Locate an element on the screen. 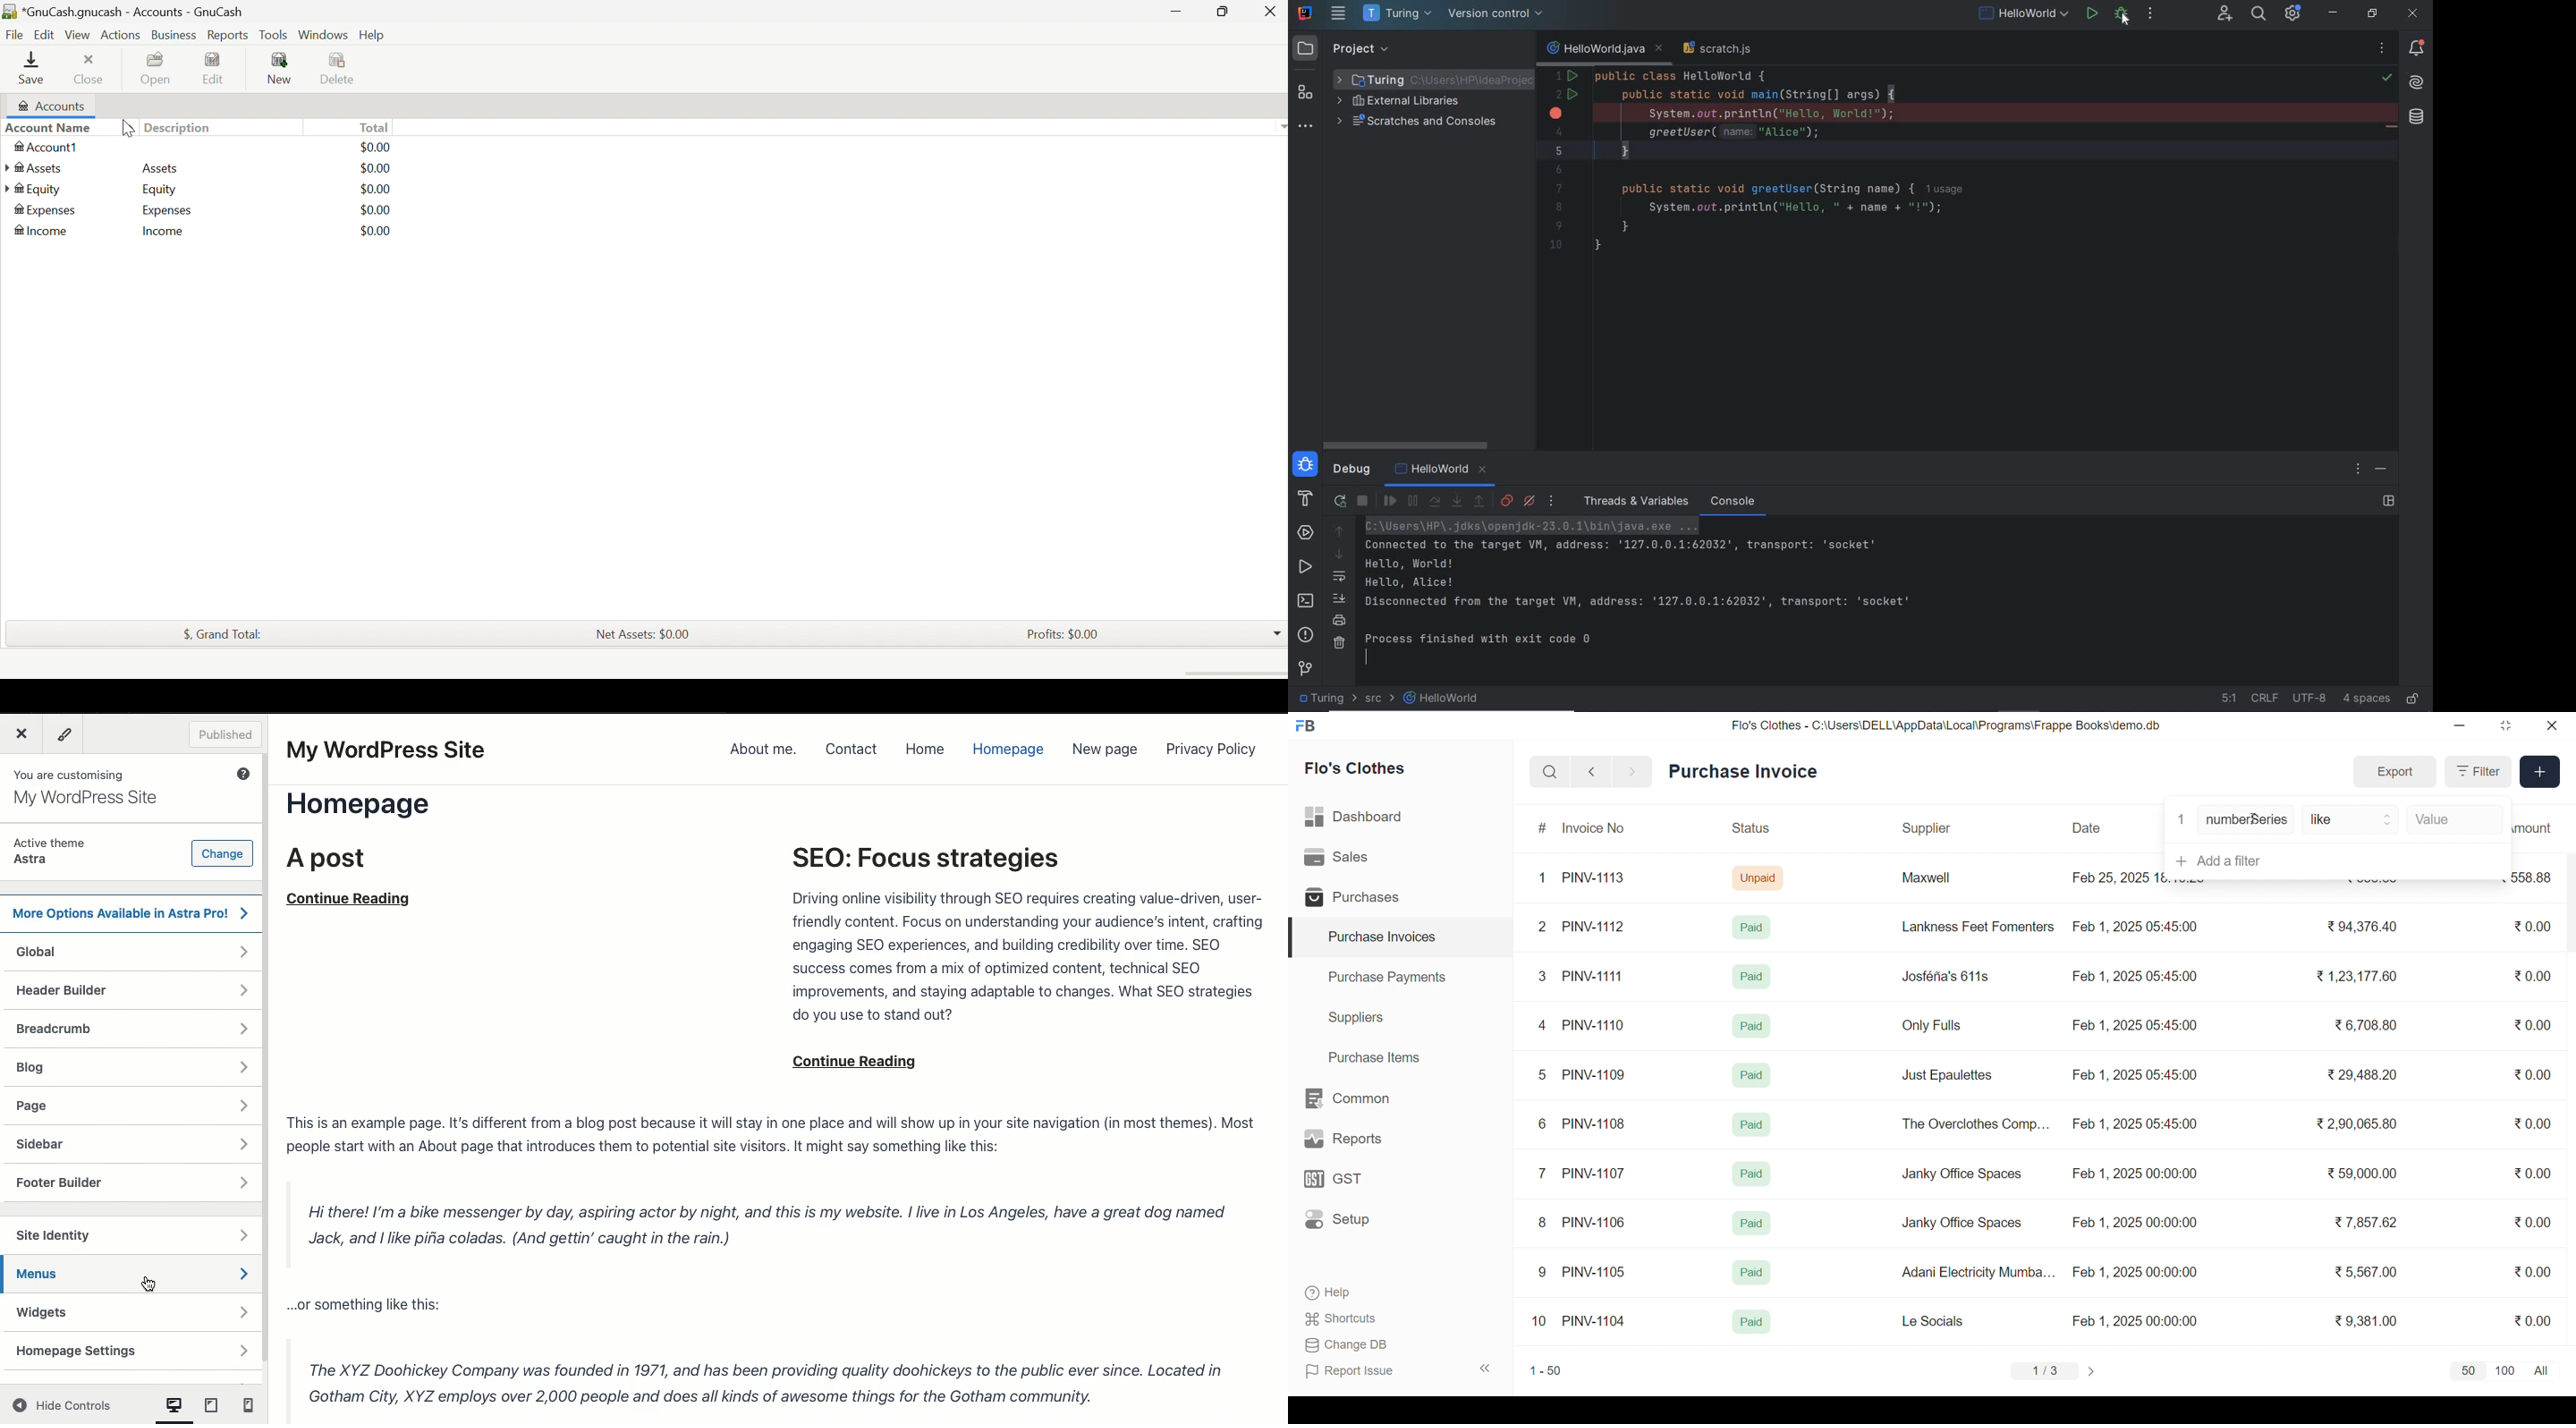  Tools is located at coordinates (274, 35).